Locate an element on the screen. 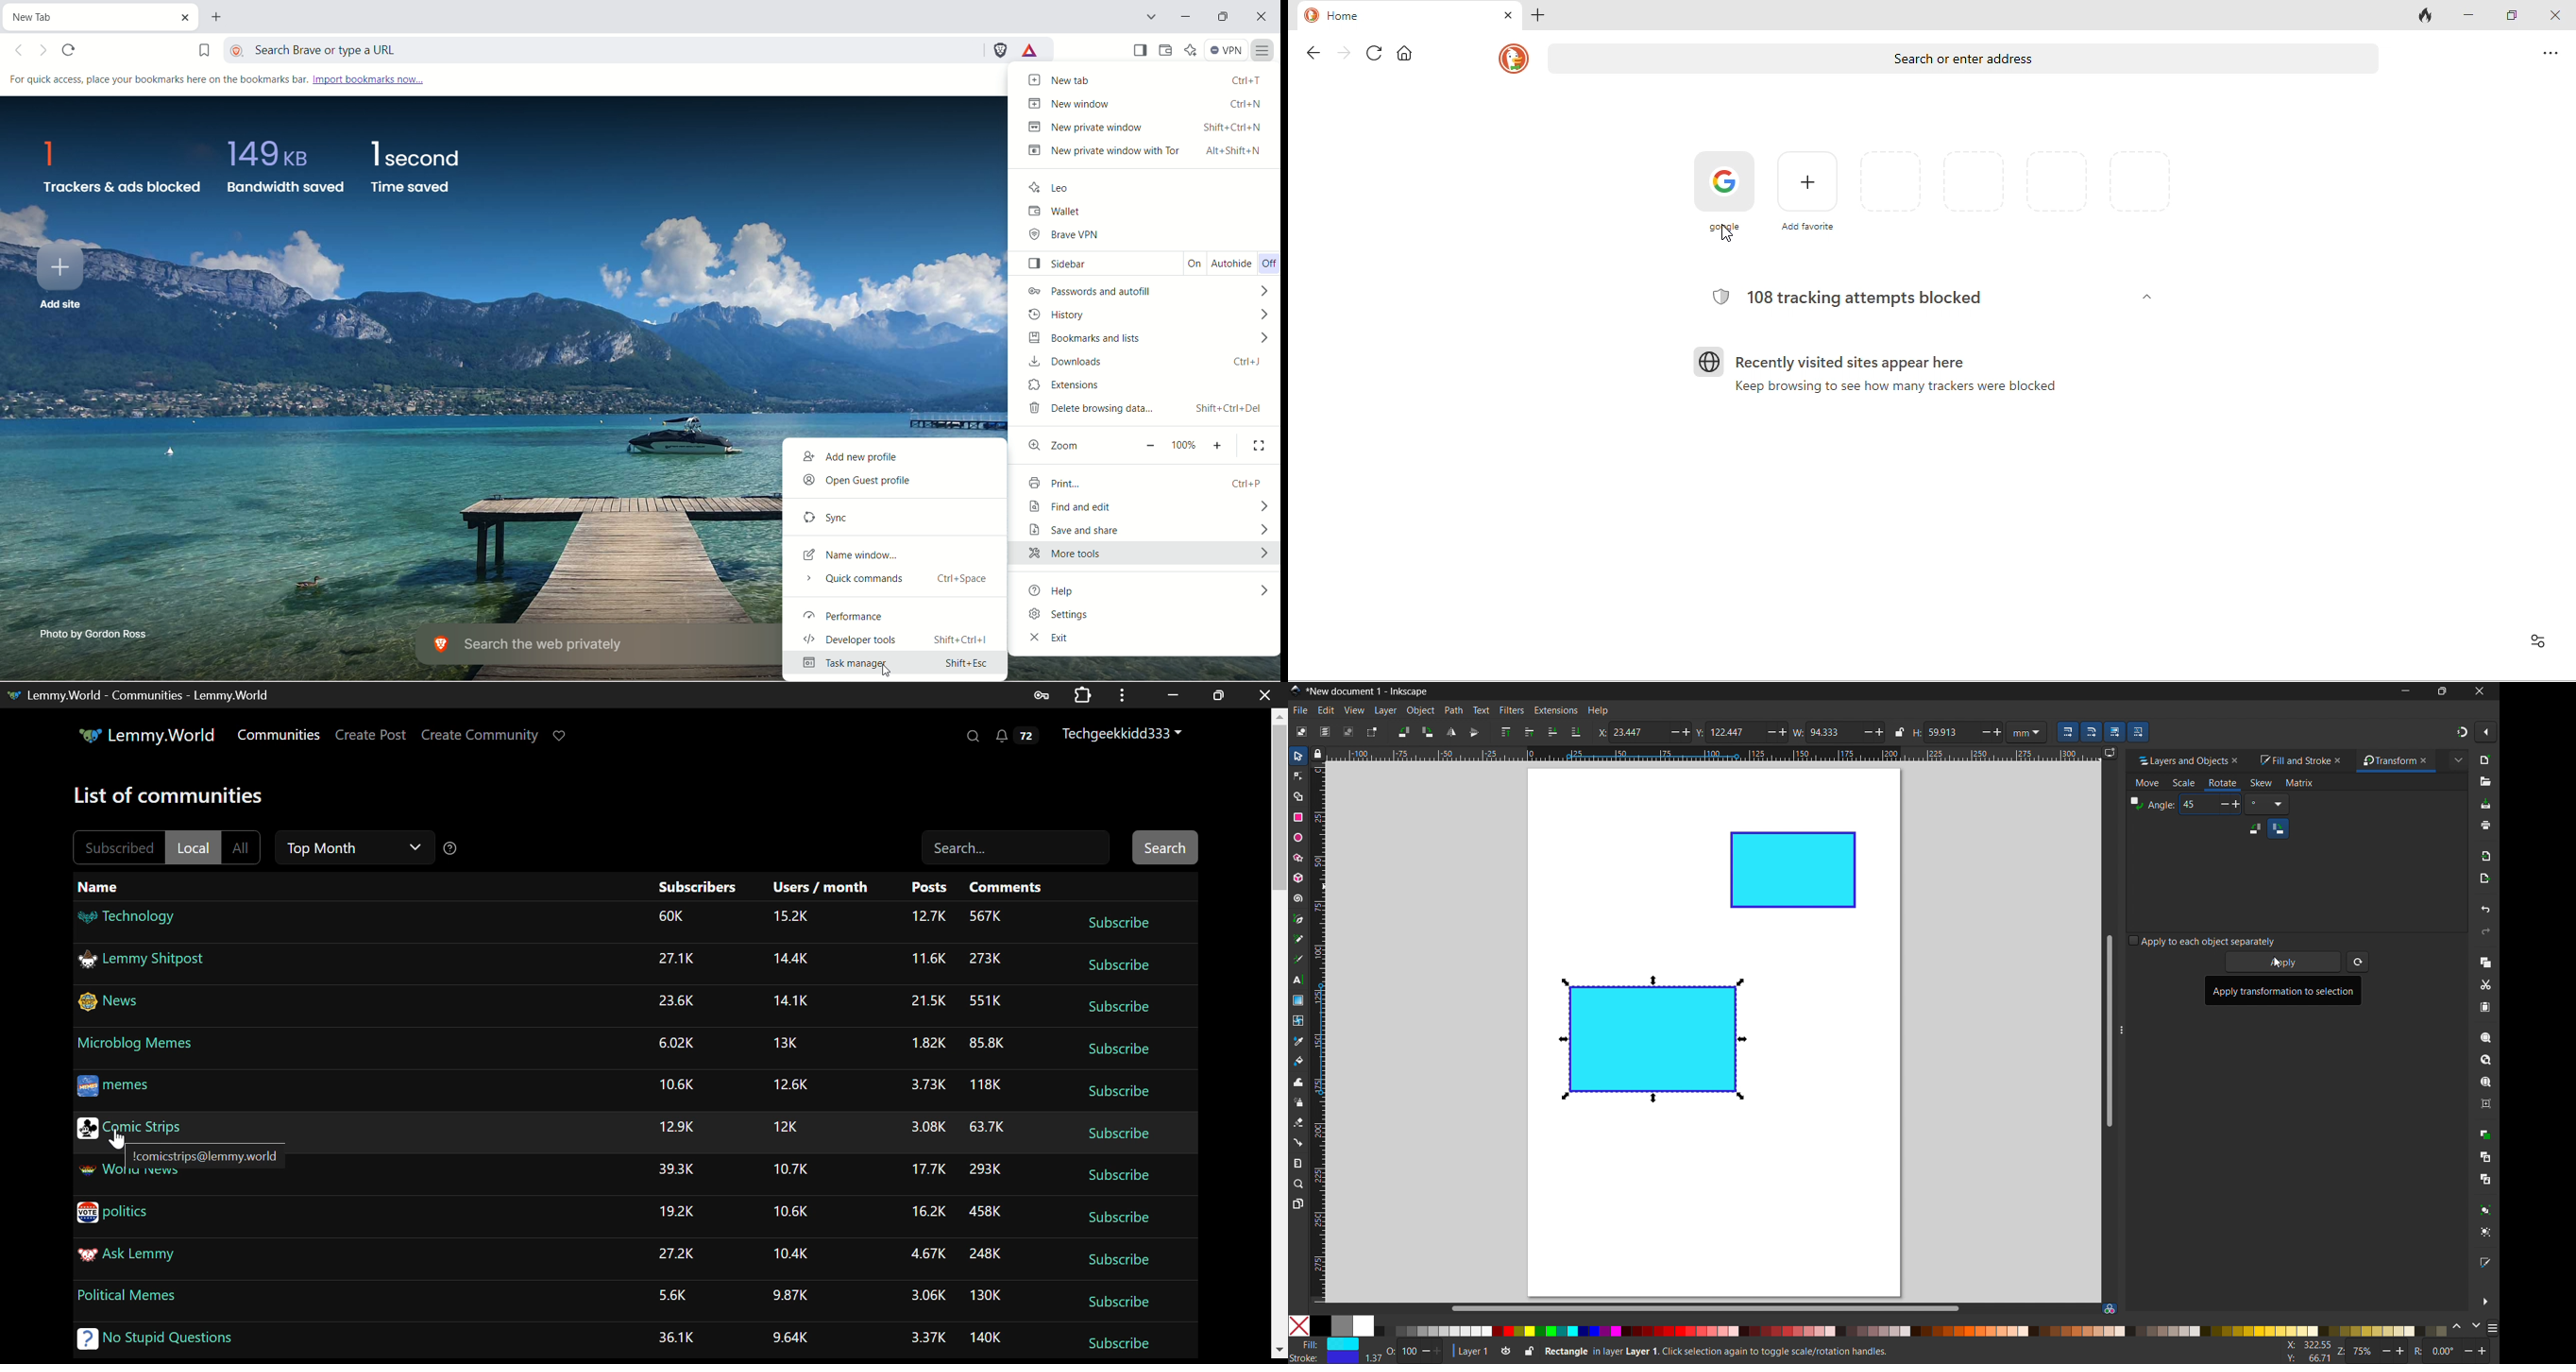 The image size is (2576, 1372). Microblog Memes is located at coordinates (138, 1043).